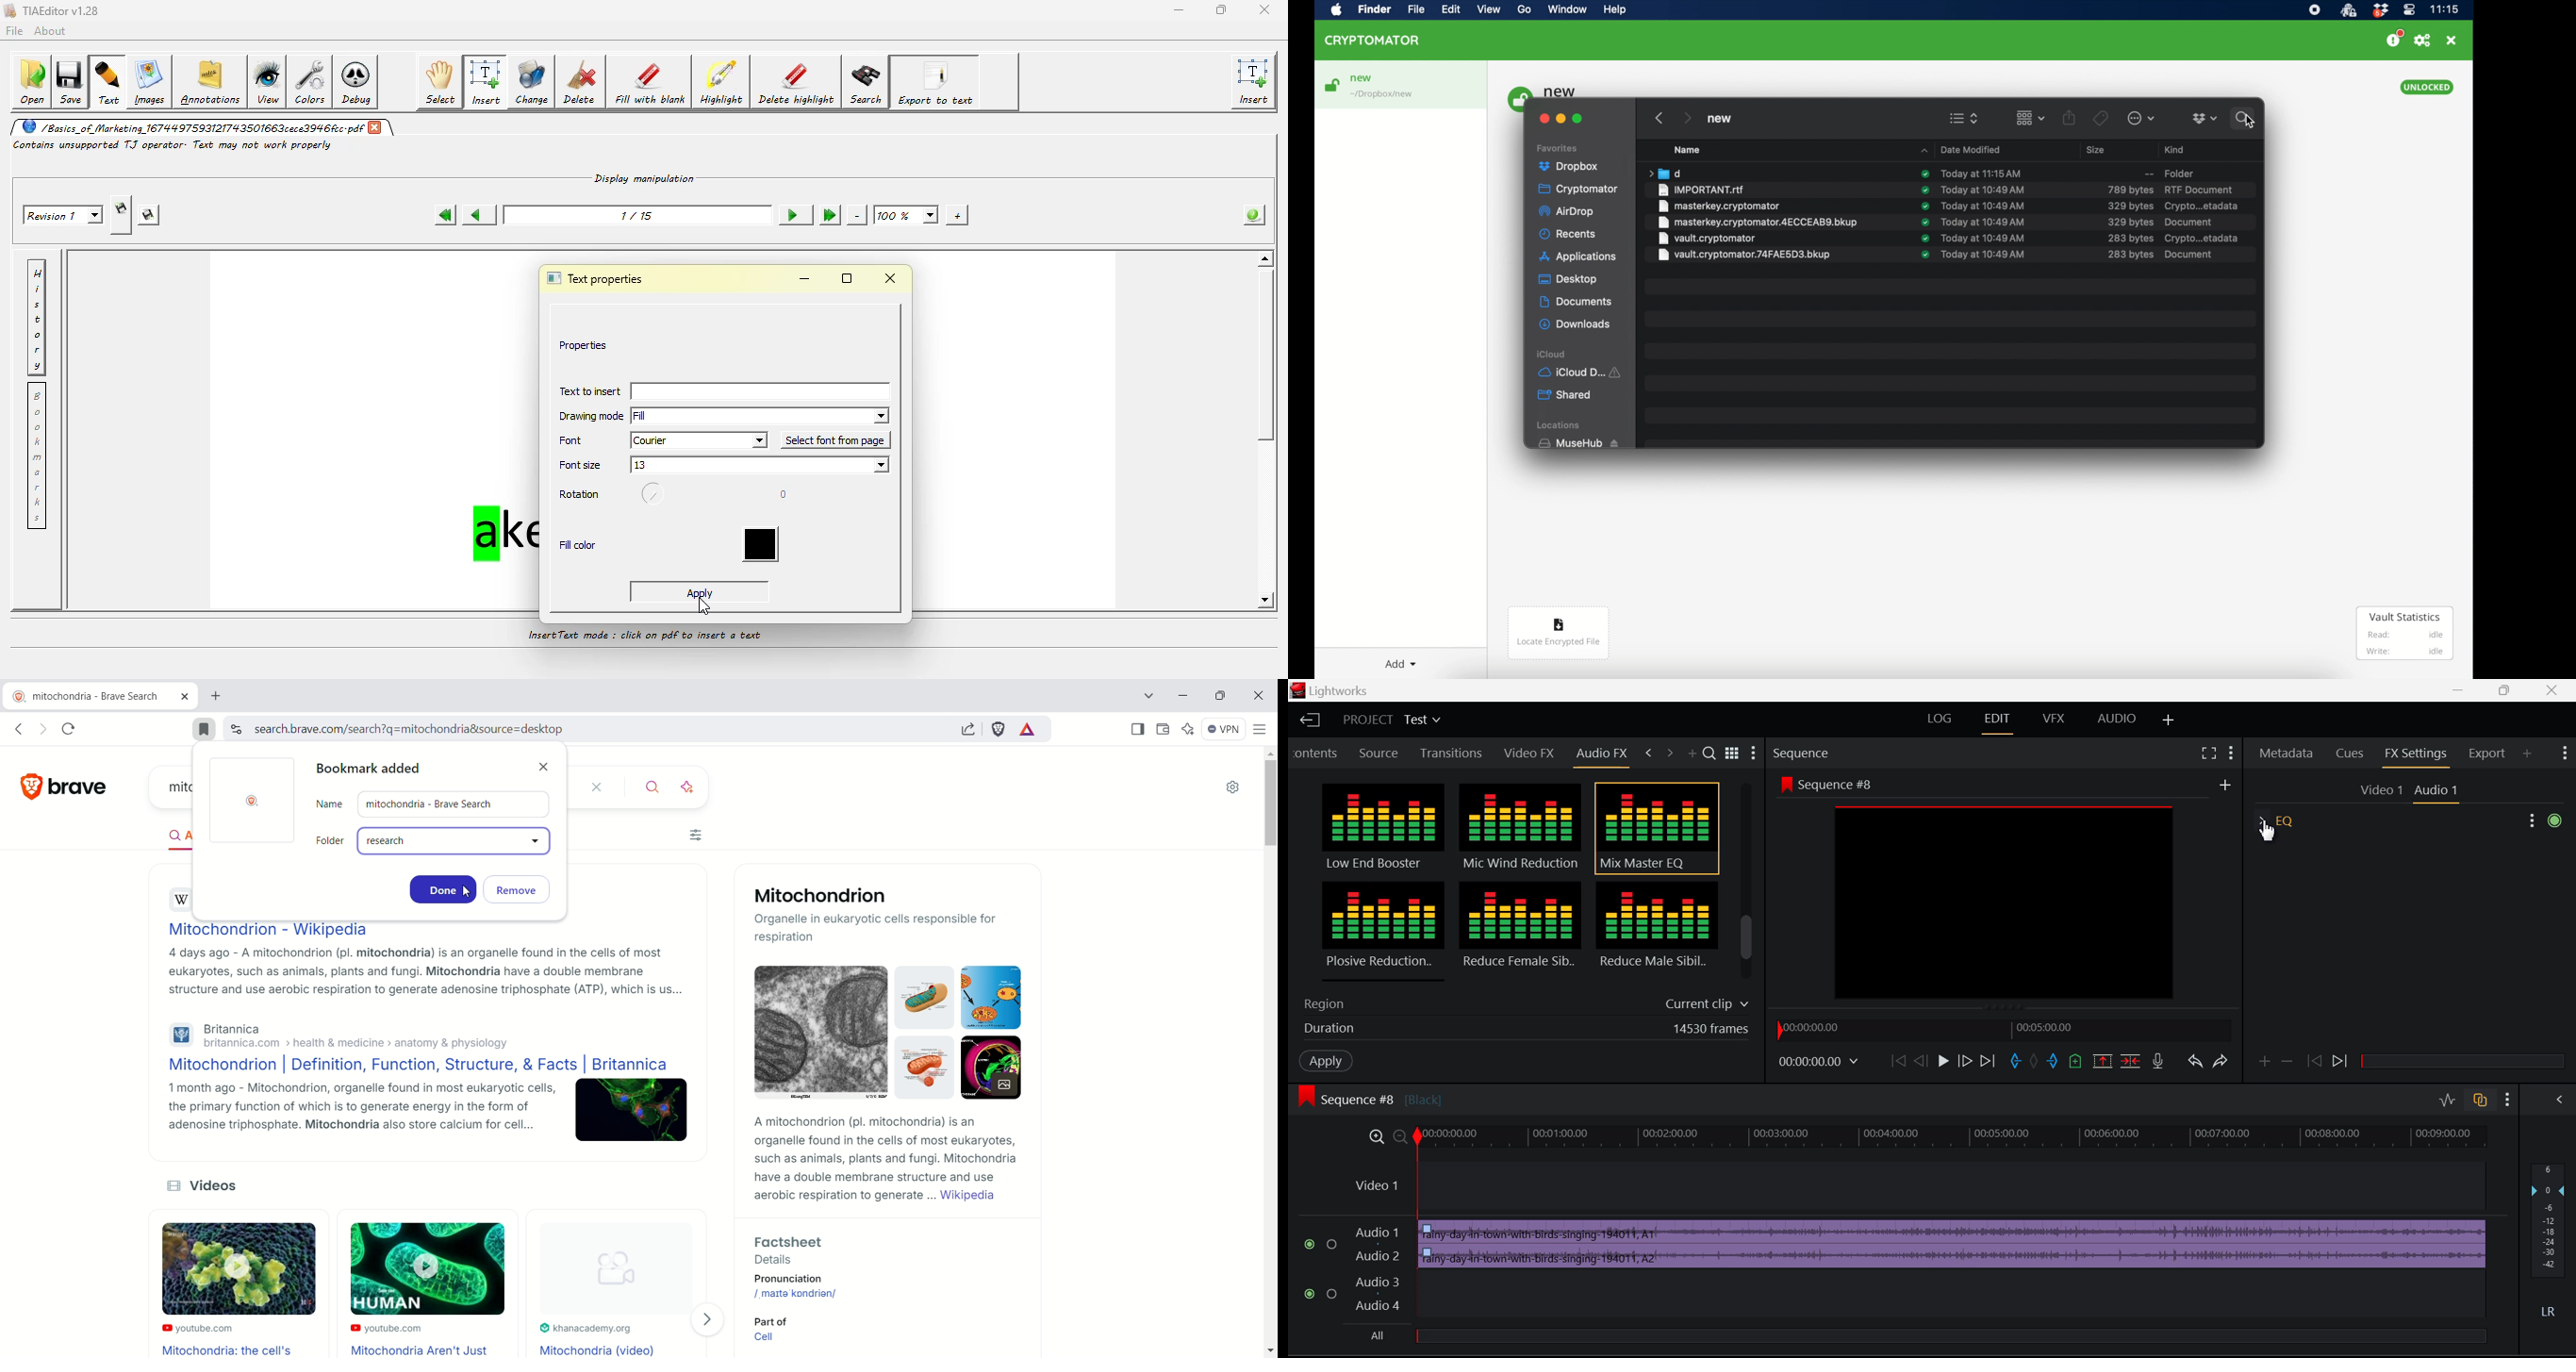 The width and height of the screenshot is (2576, 1372). Describe the element at coordinates (1694, 755) in the screenshot. I see `Add Panel` at that location.